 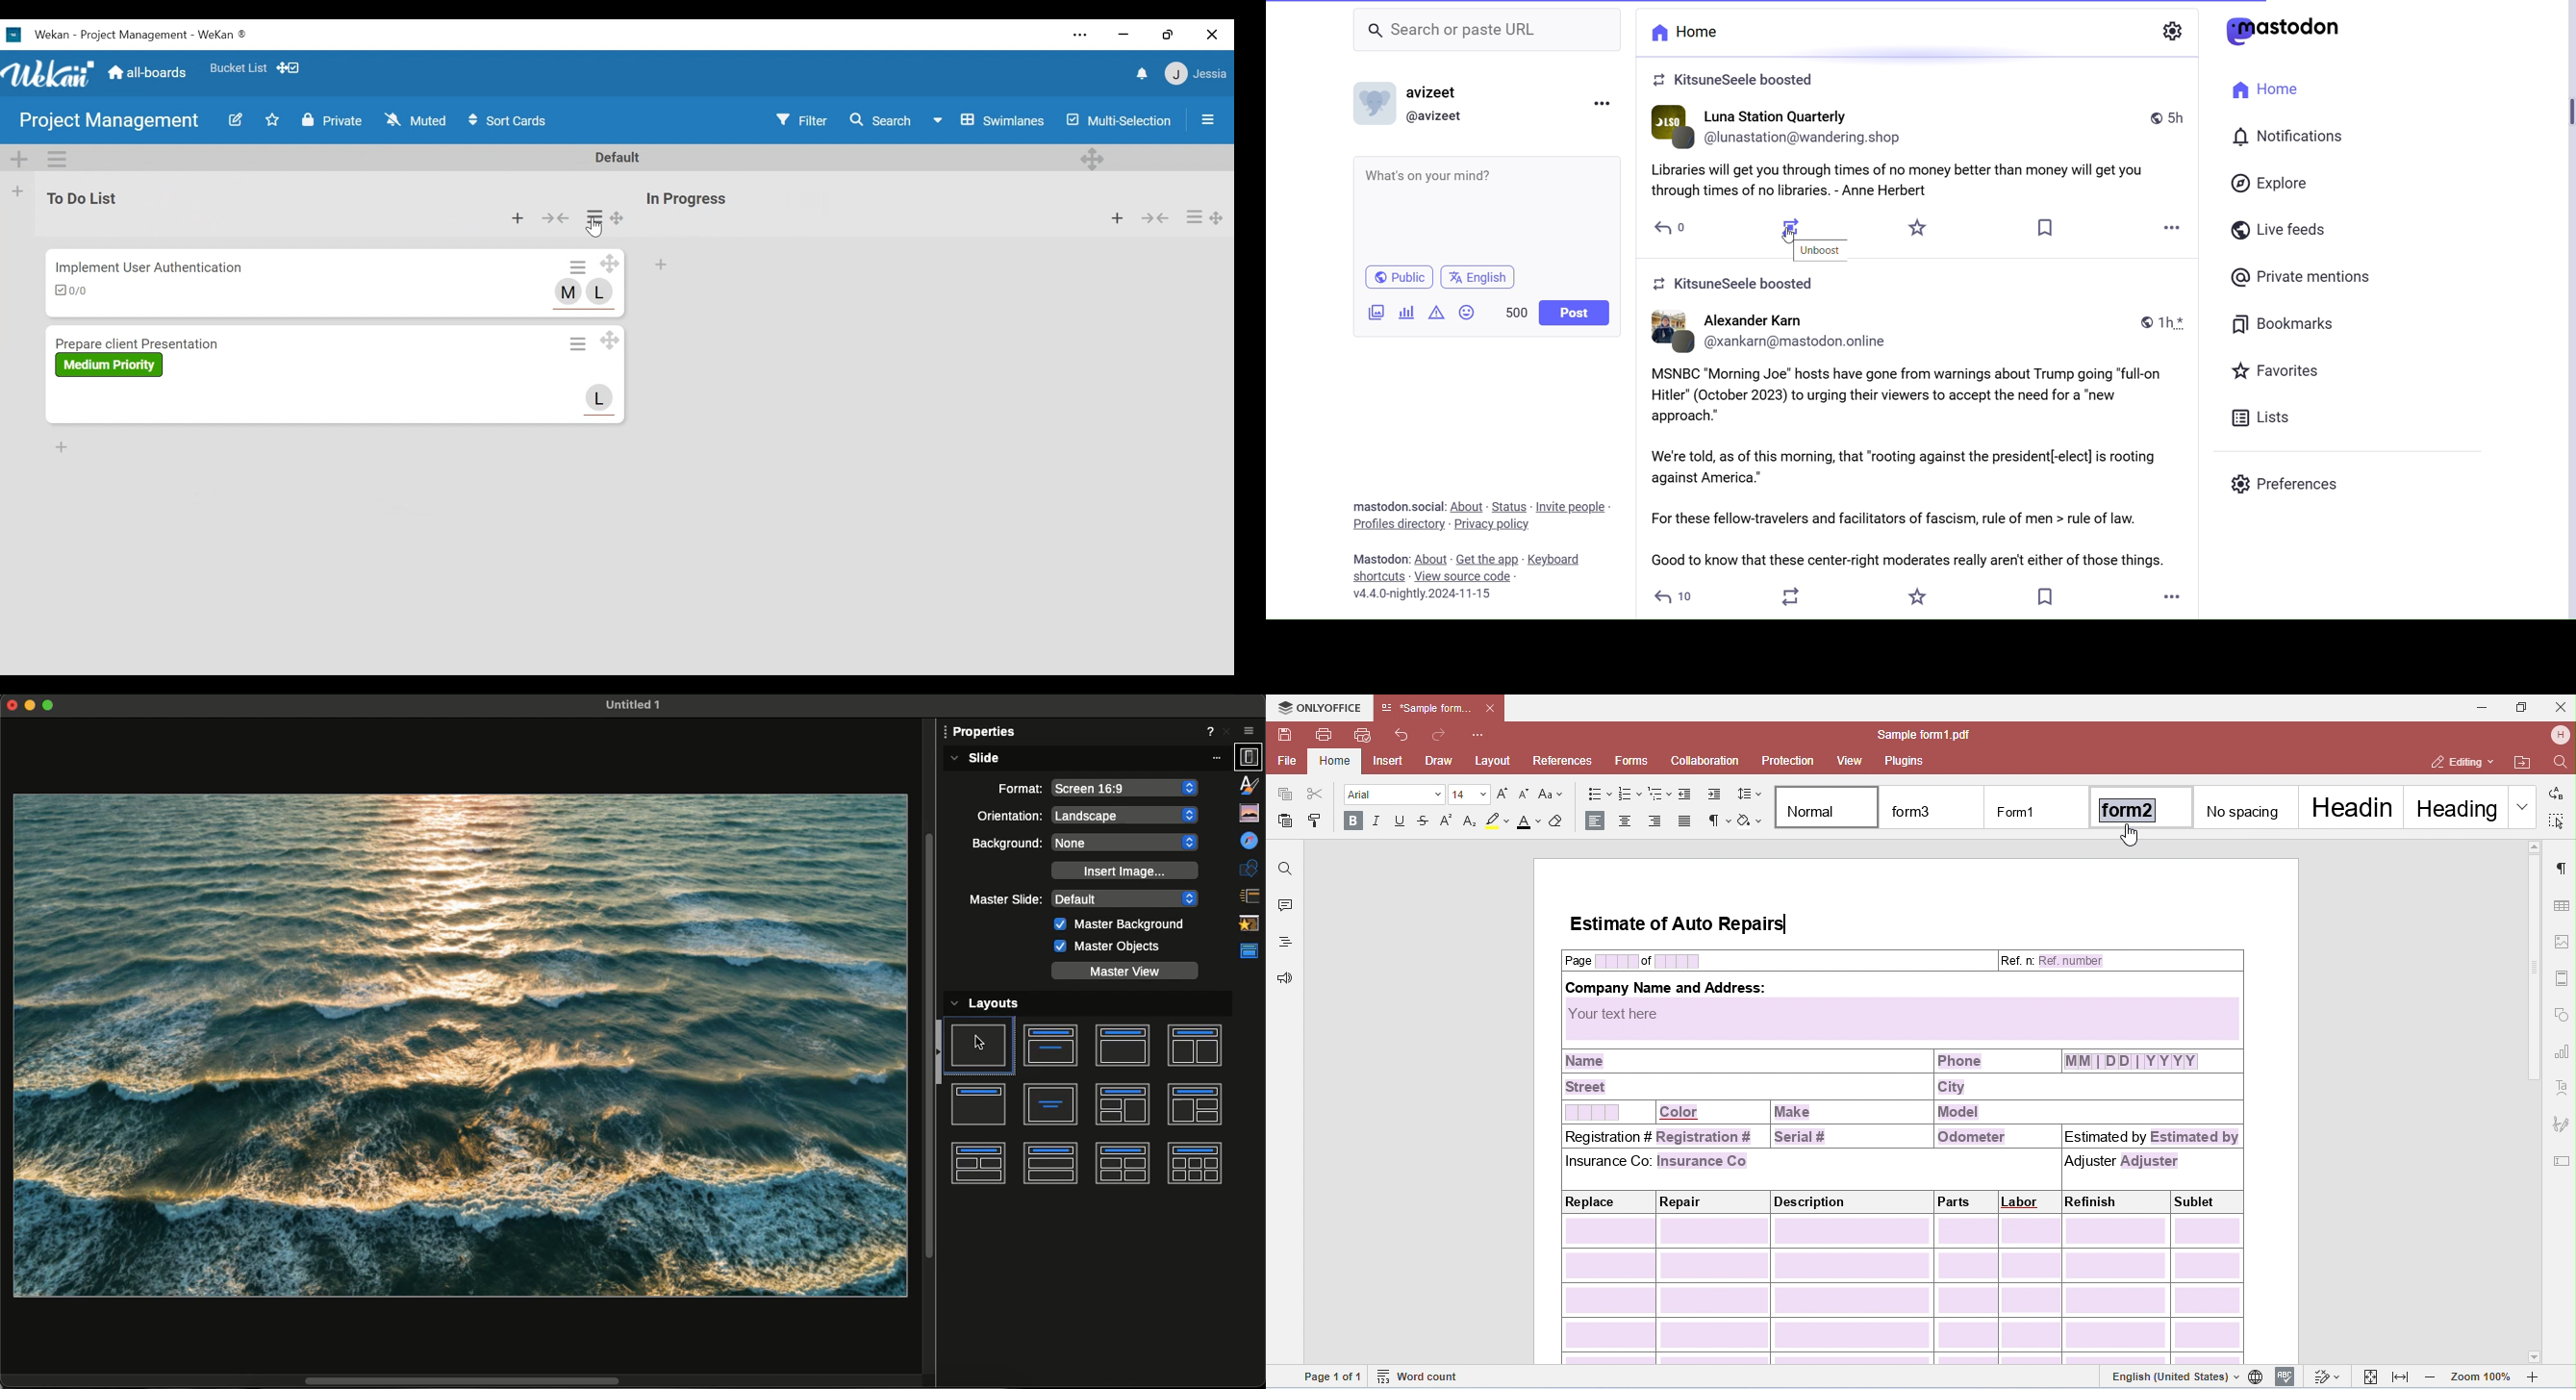 What do you see at coordinates (2044, 596) in the screenshot?
I see `Bookmark` at bounding box center [2044, 596].